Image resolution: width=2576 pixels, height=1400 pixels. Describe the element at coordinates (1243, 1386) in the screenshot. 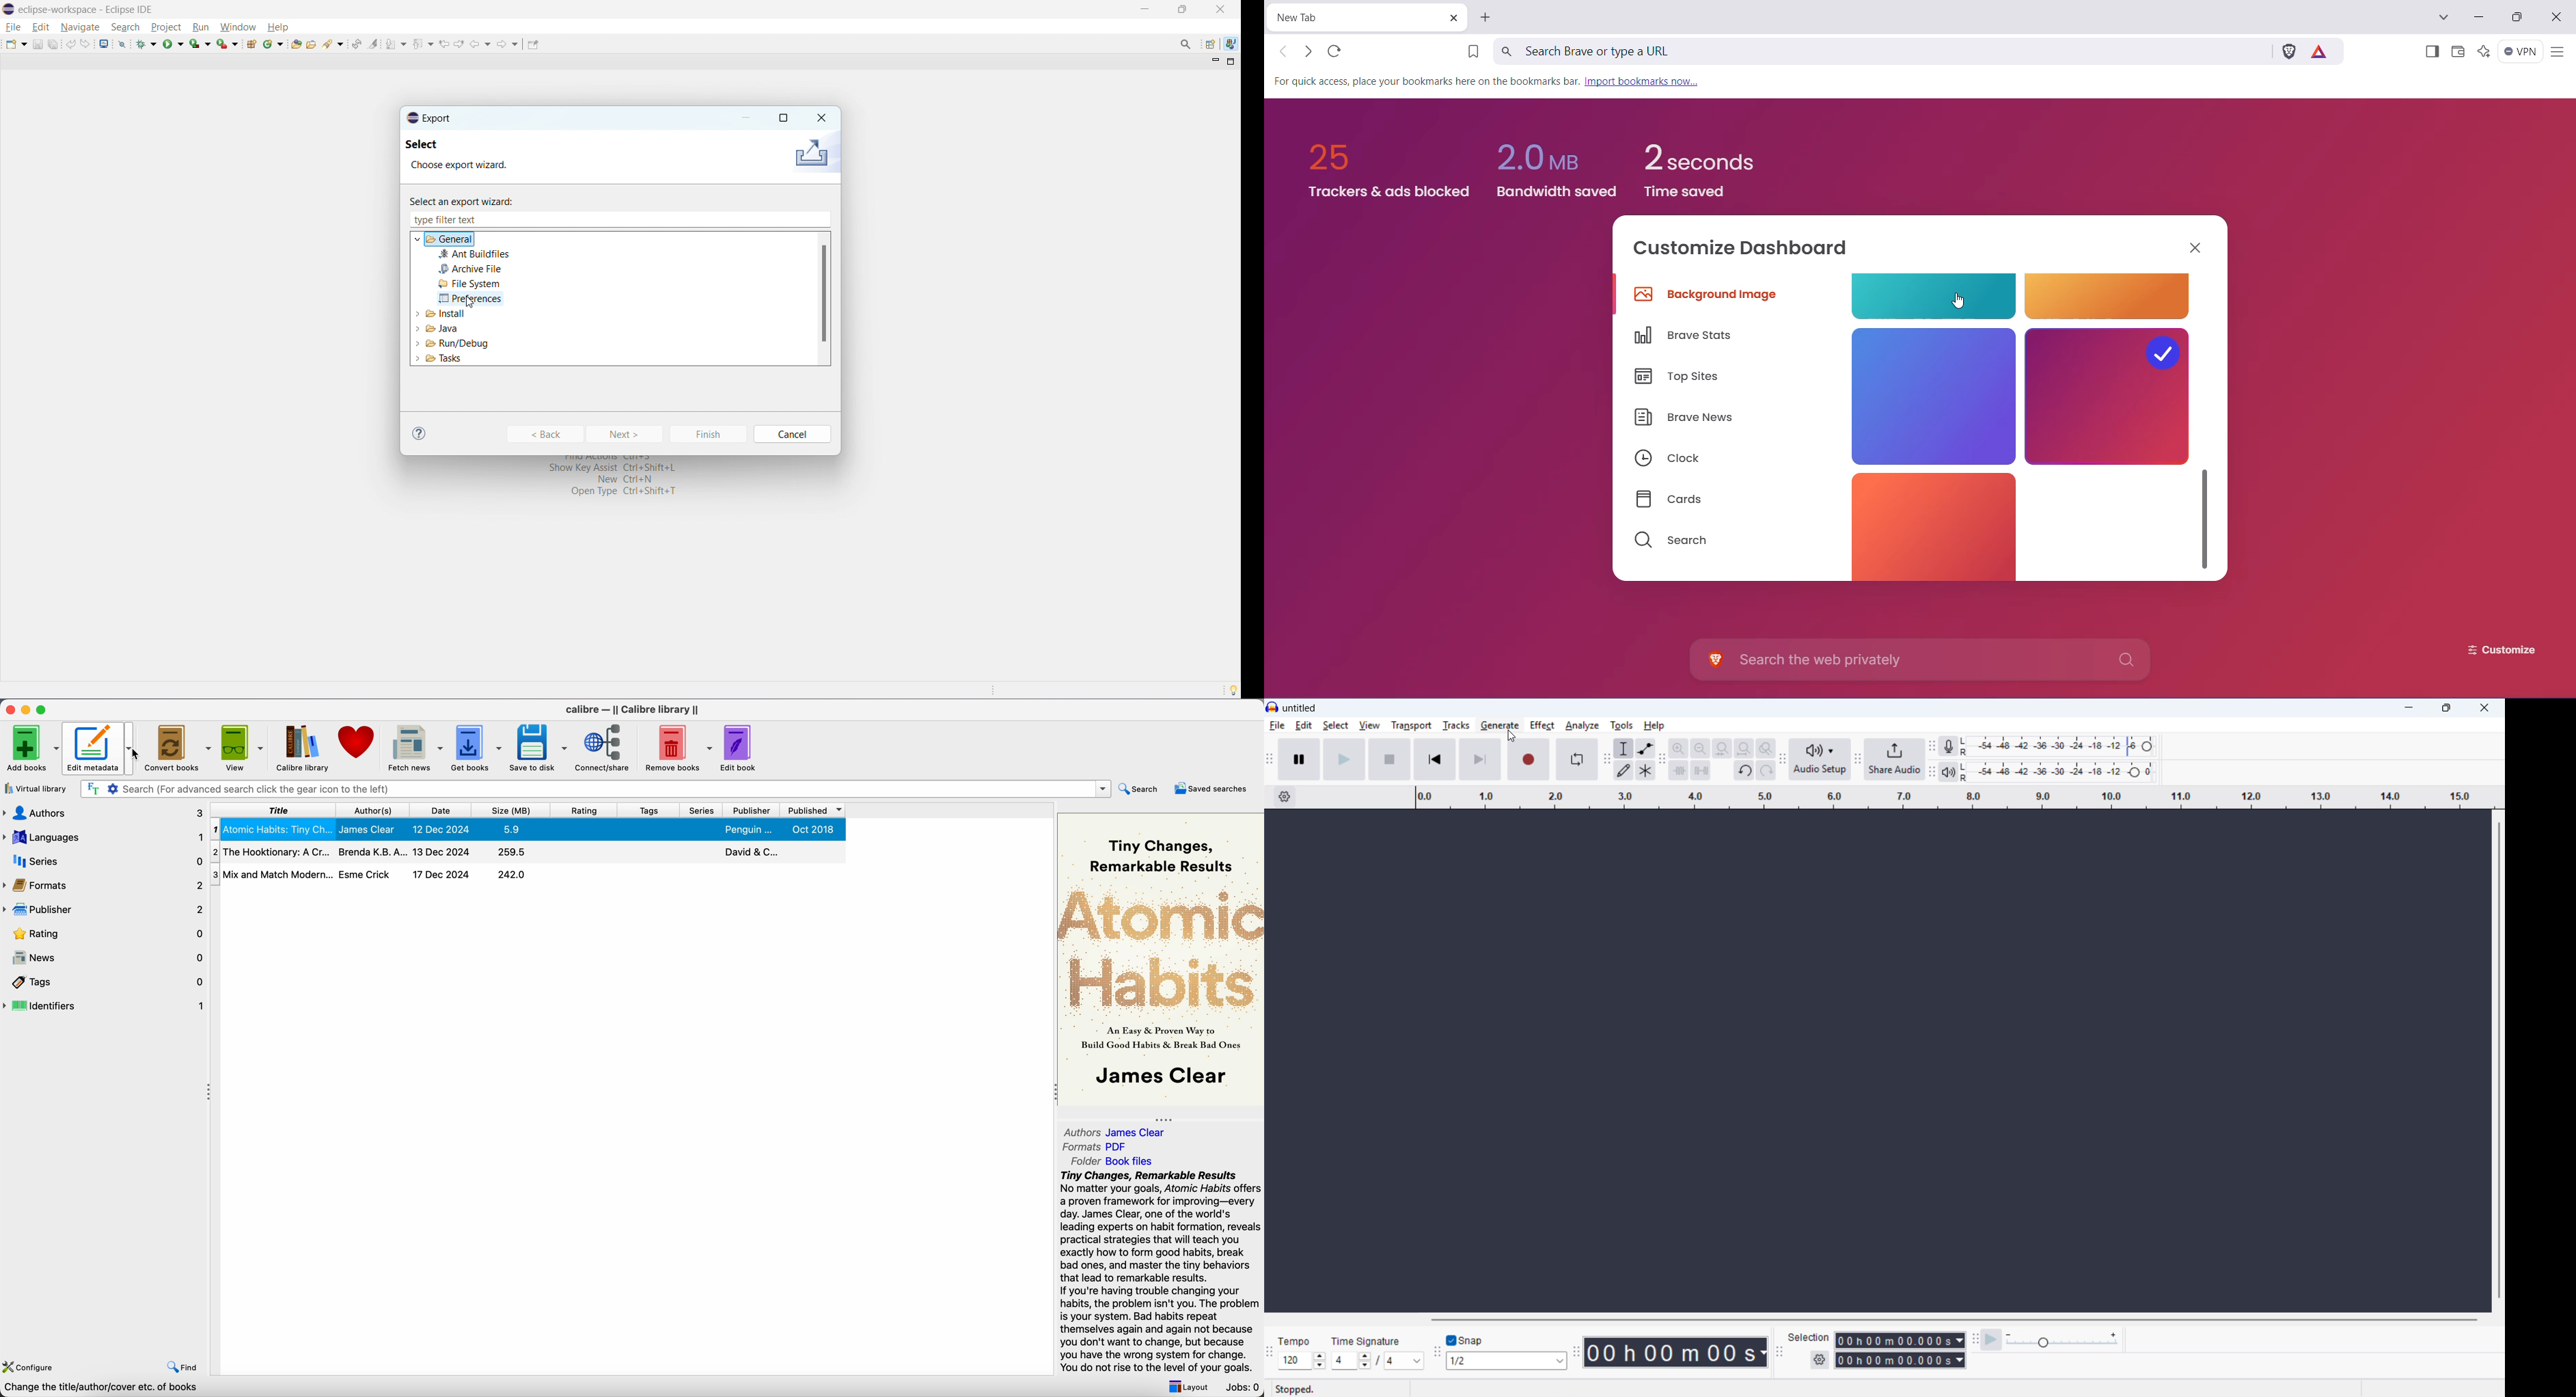

I see `Jobs: 0` at that location.